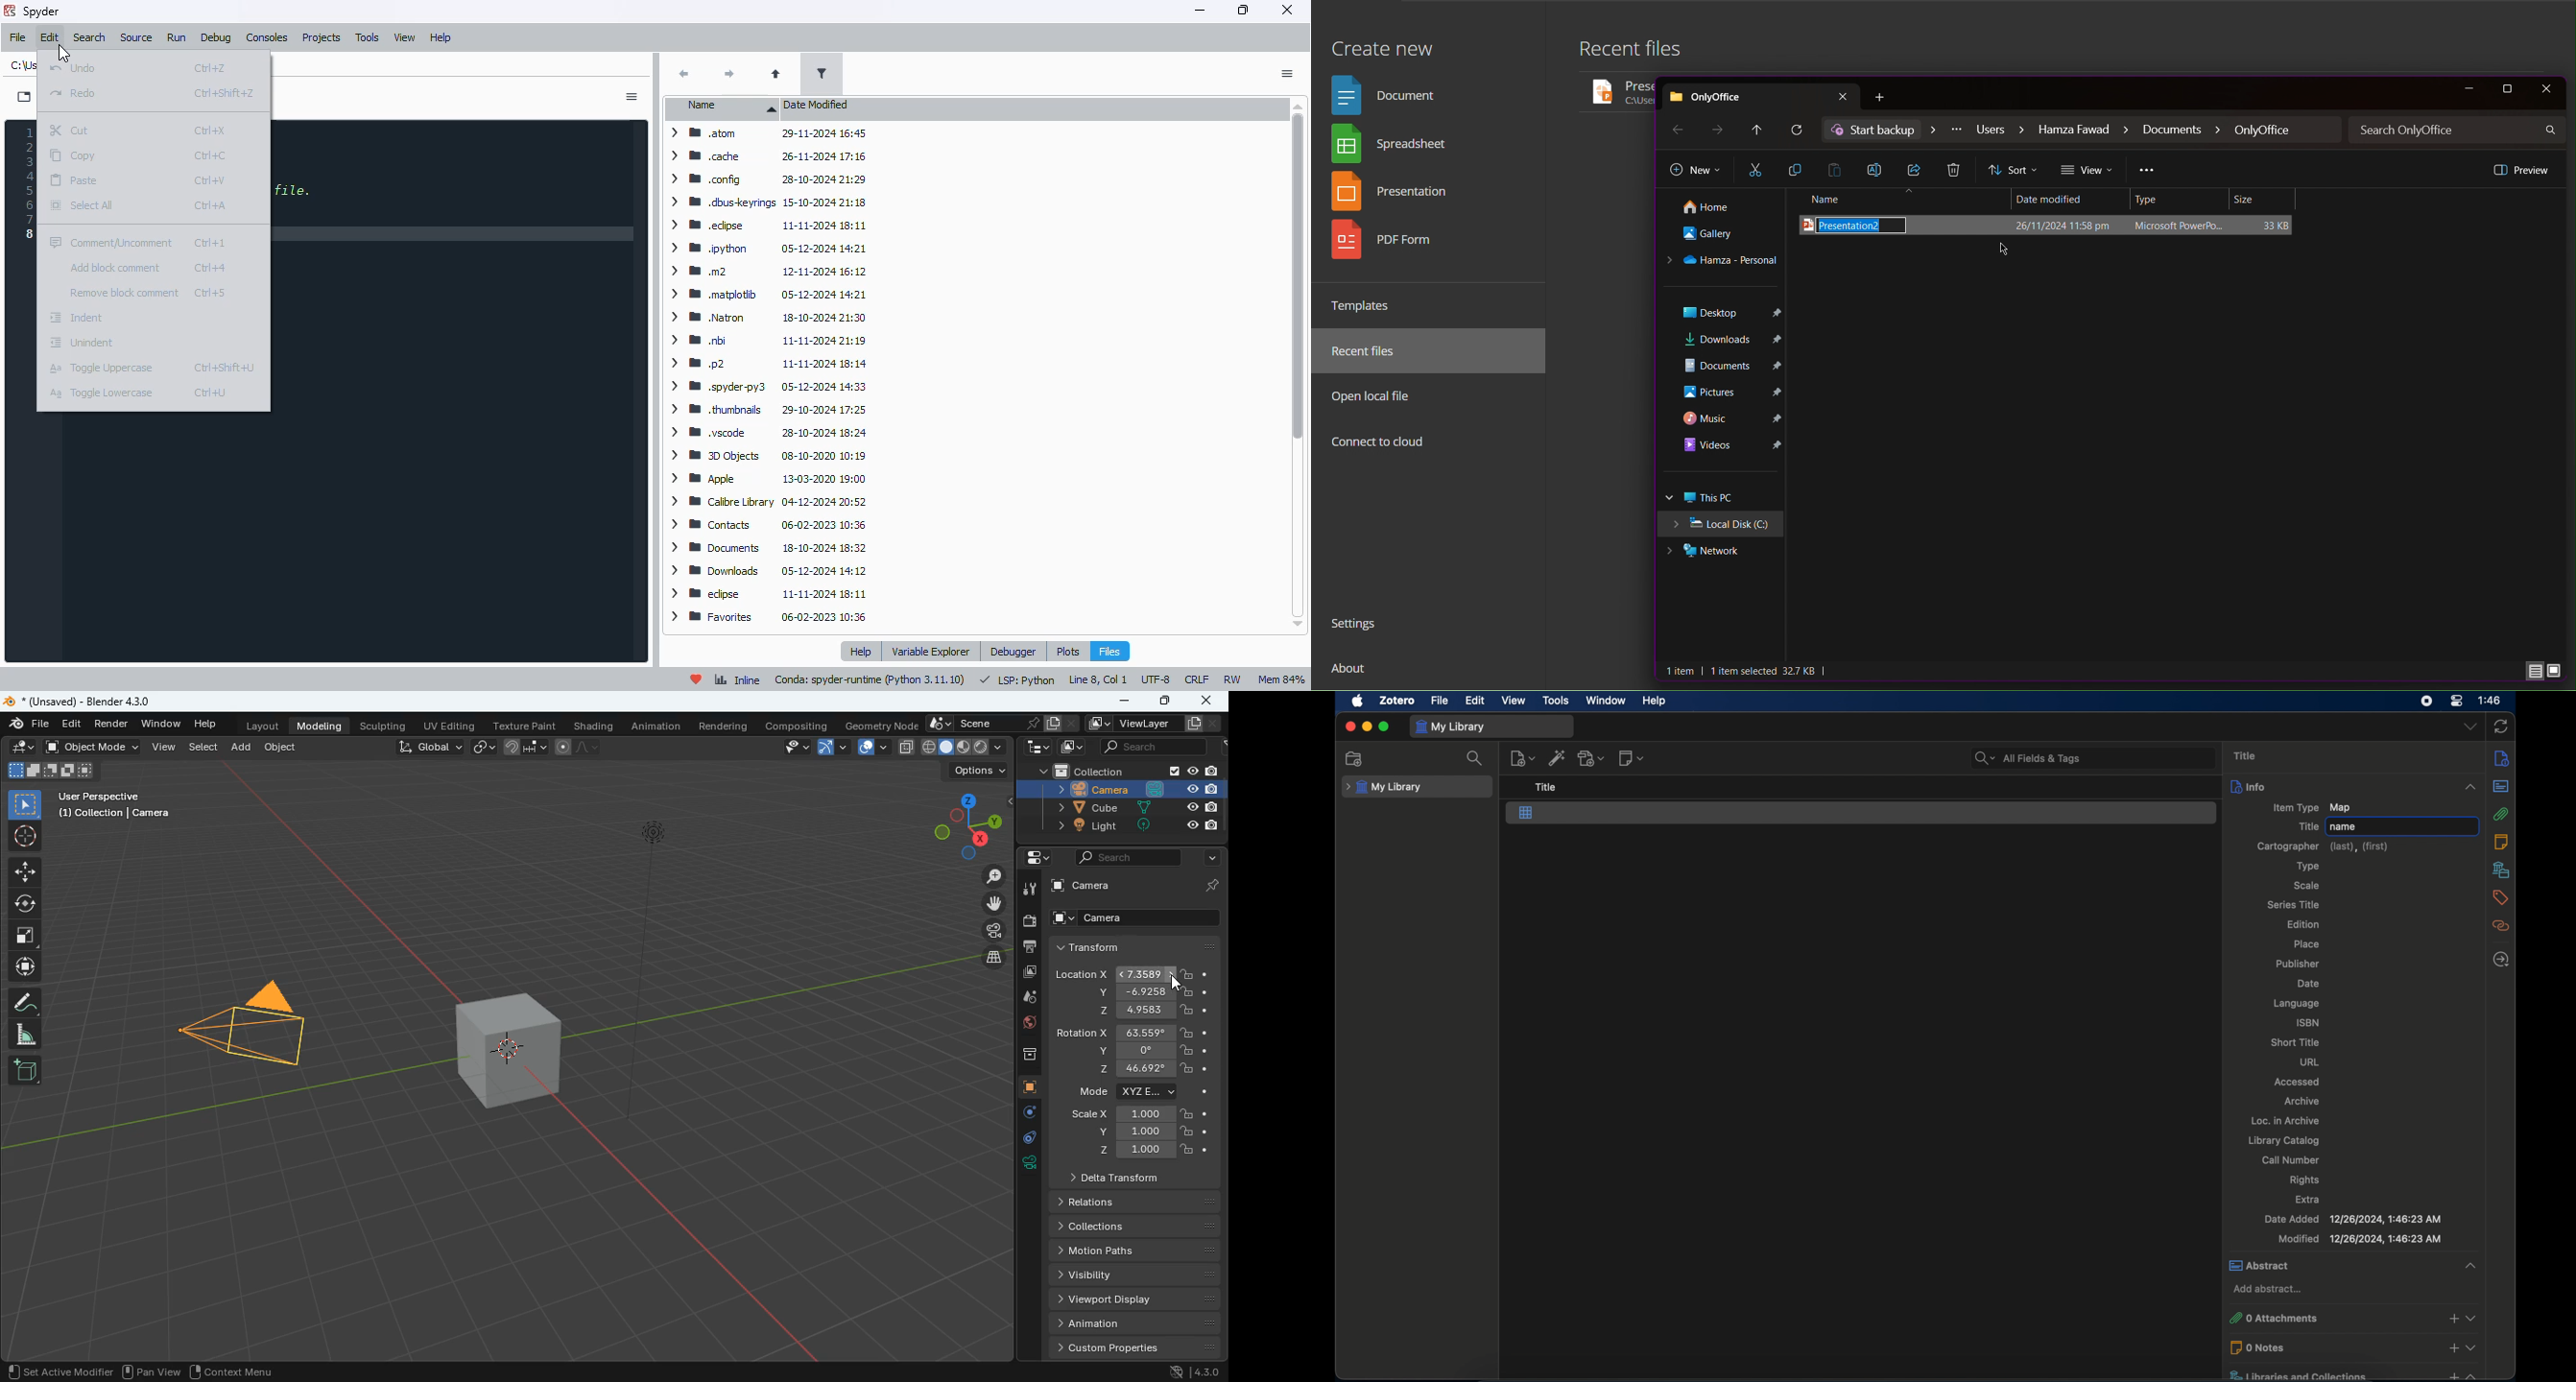 The width and height of the screenshot is (2576, 1400). What do you see at coordinates (18, 37) in the screenshot?
I see `file` at bounding box center [18, 37].